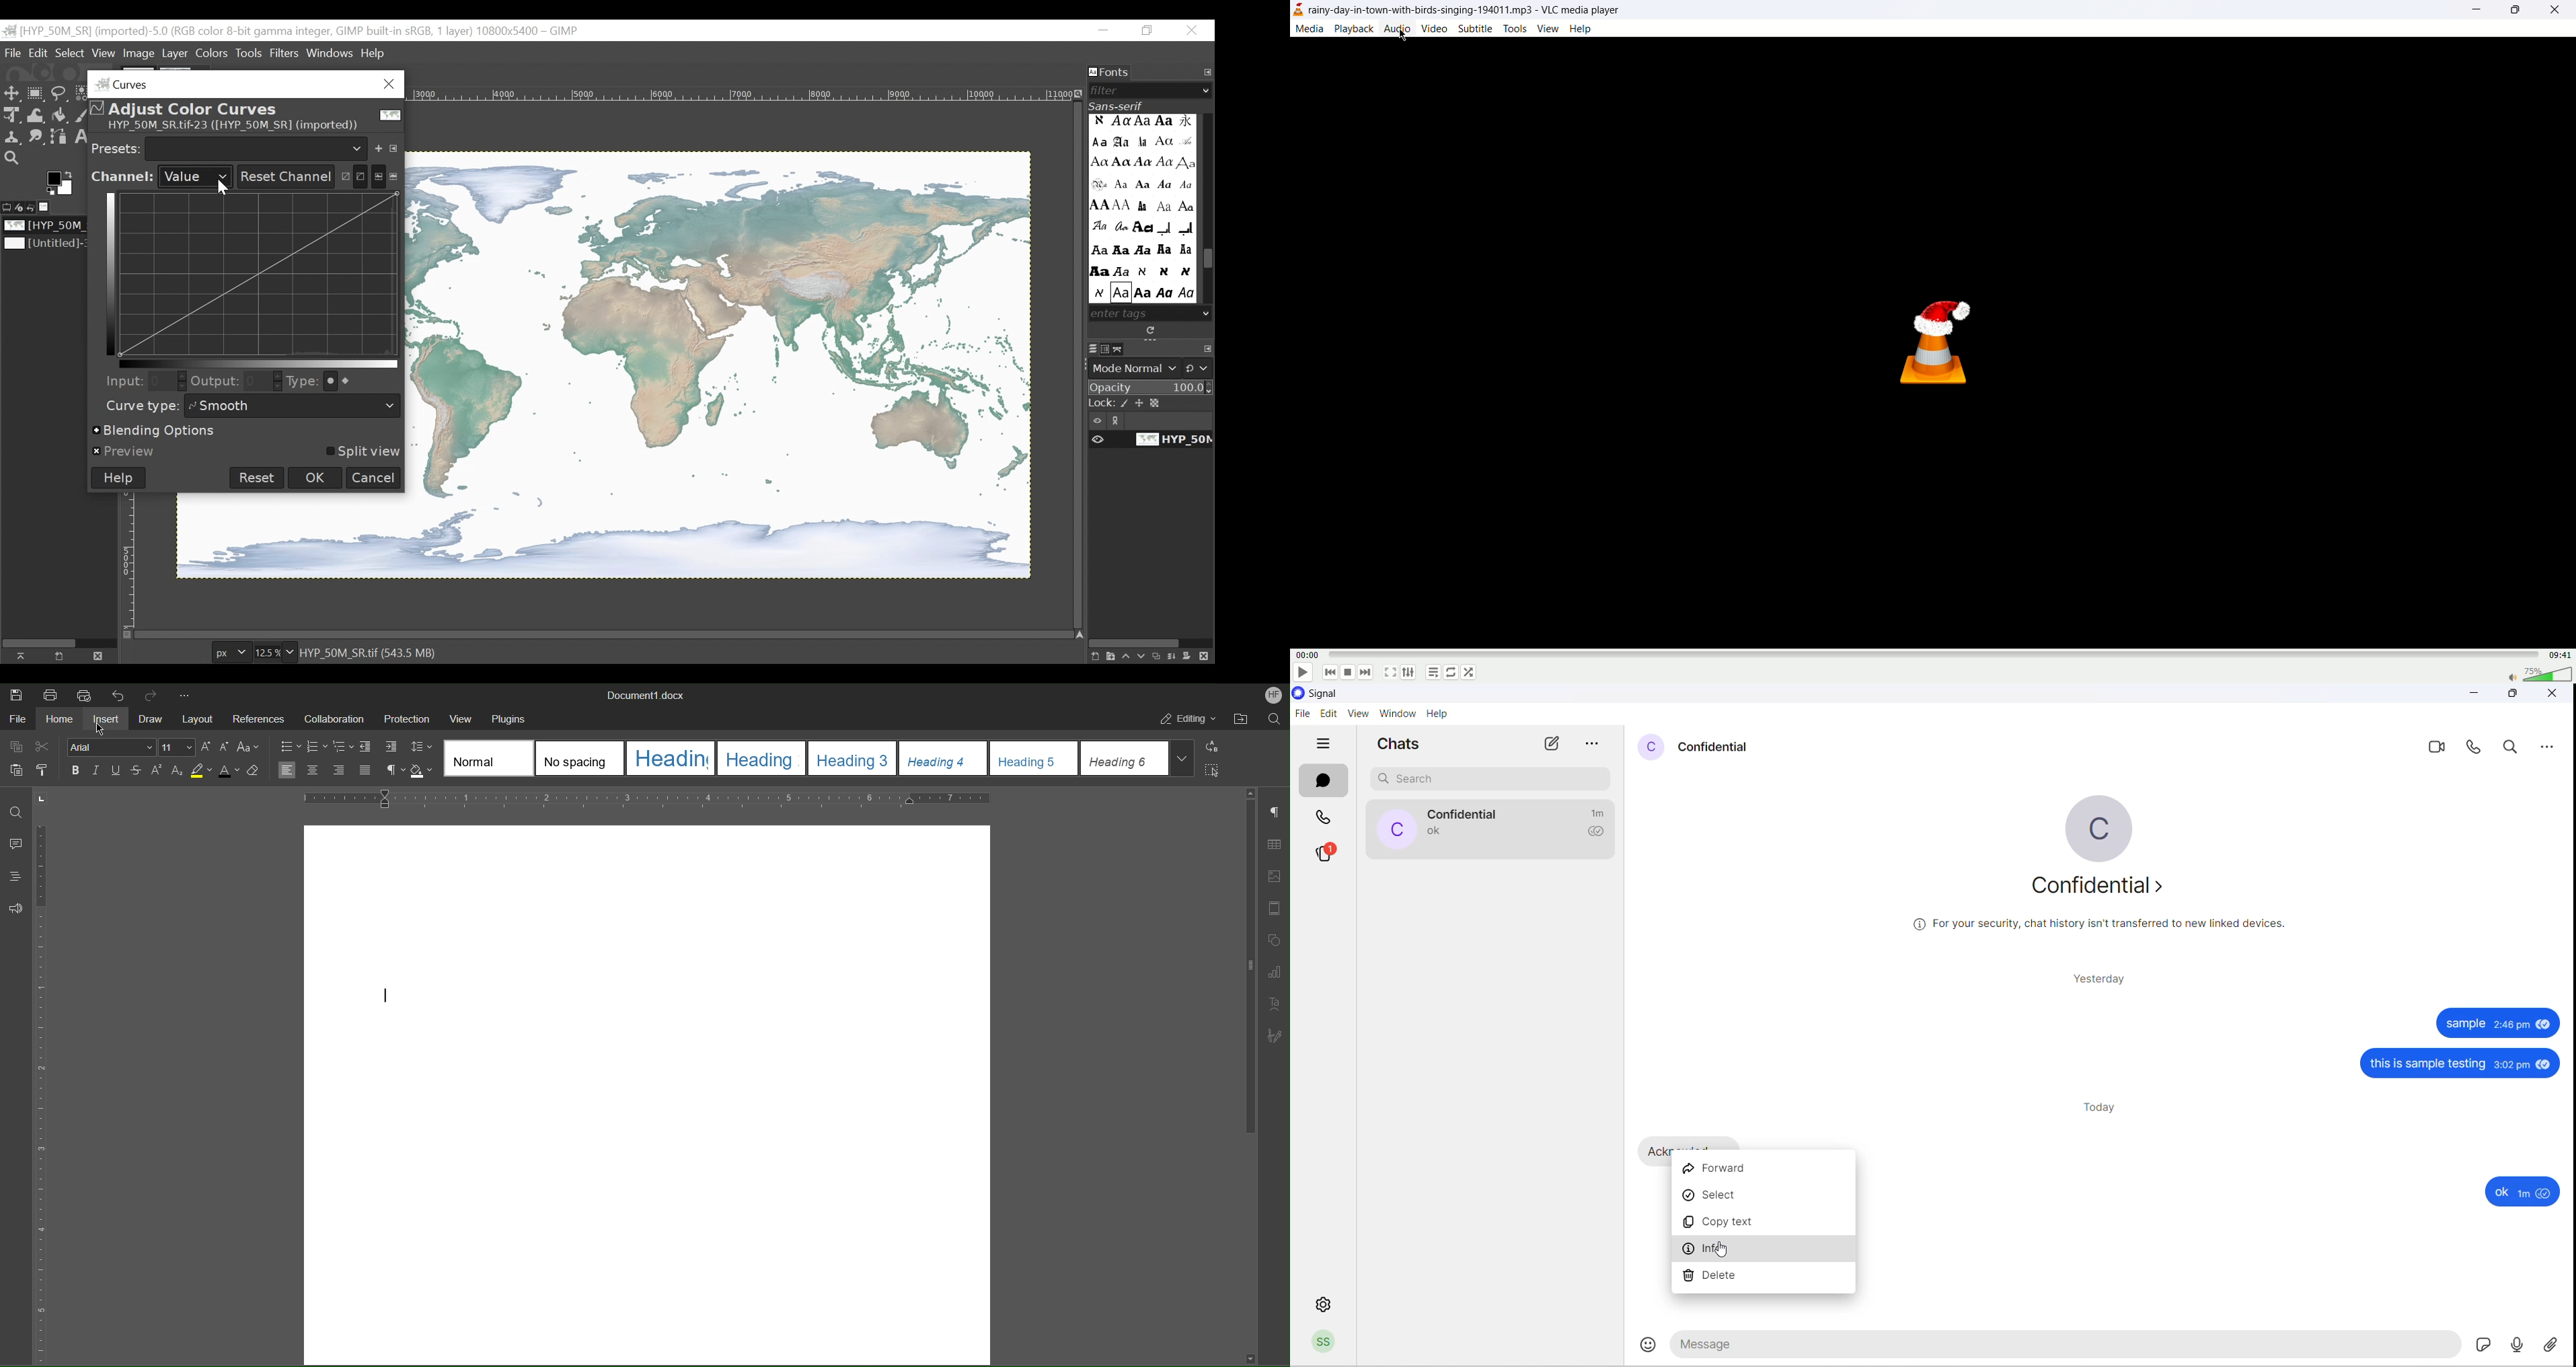  Describe the element at coordinates (1487, 779) in the screenshot. I see `search chat` at that location.